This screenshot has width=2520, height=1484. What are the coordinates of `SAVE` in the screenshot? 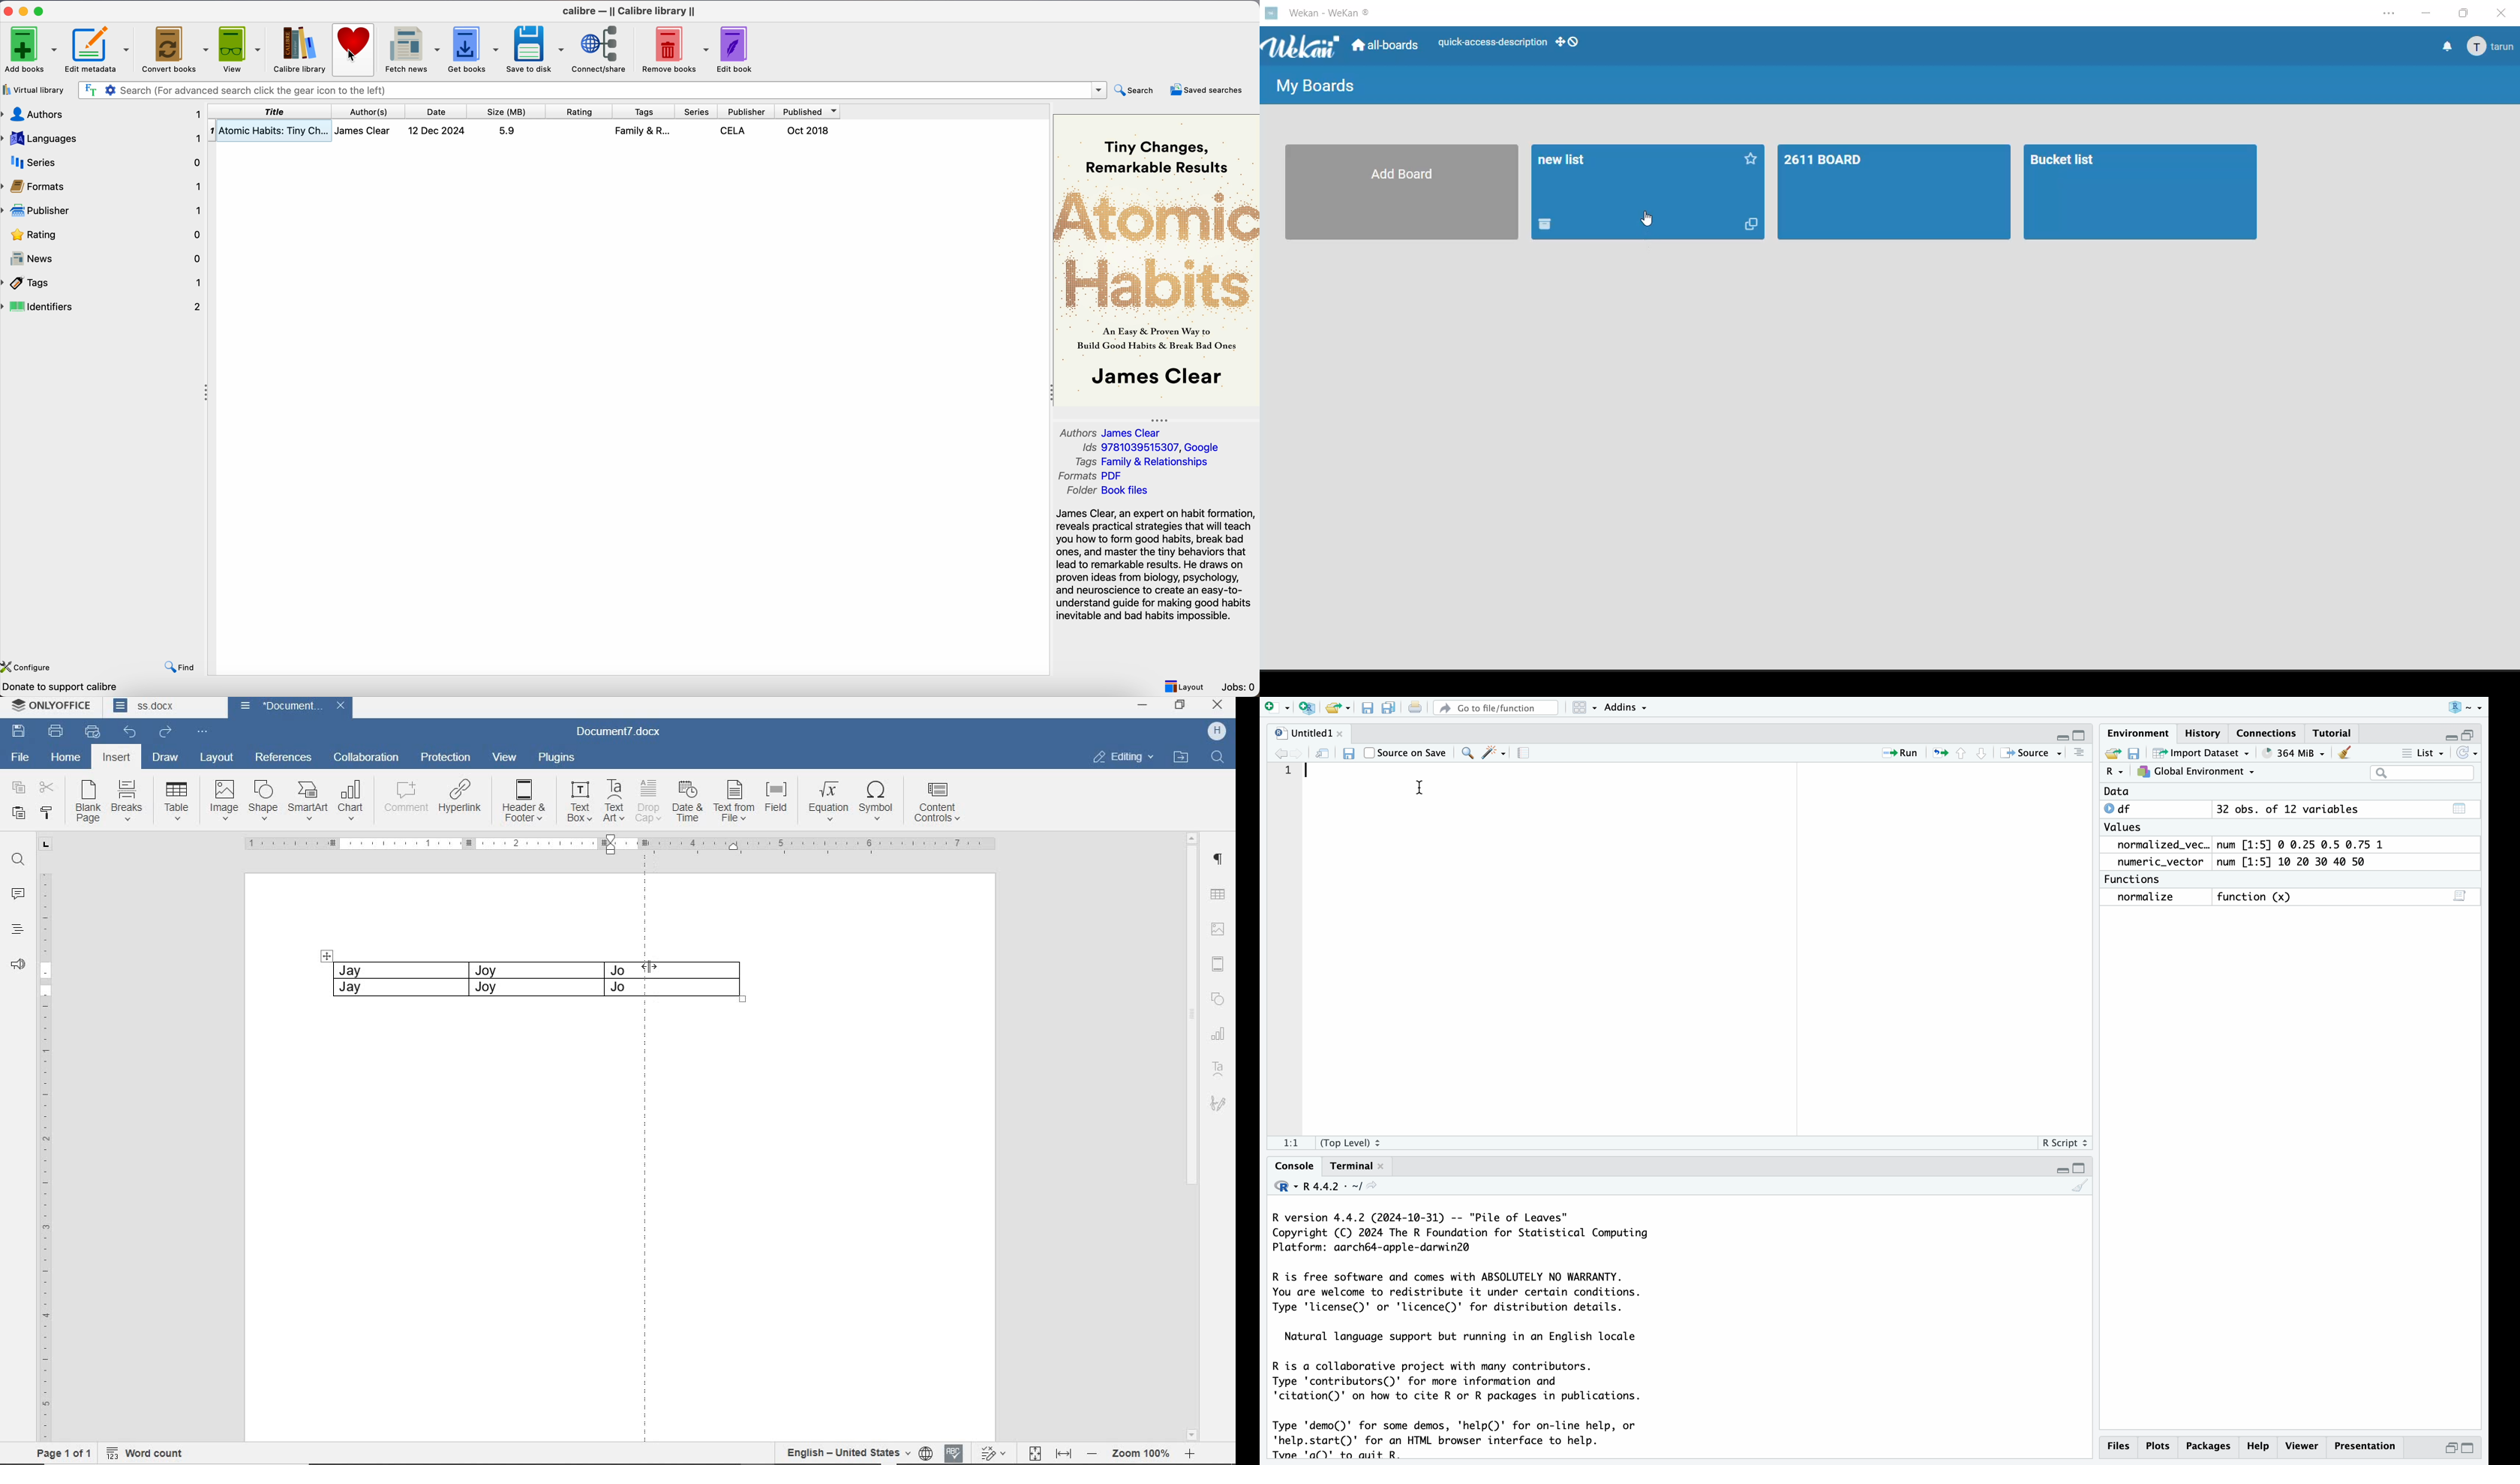 It's located at (19, 731).